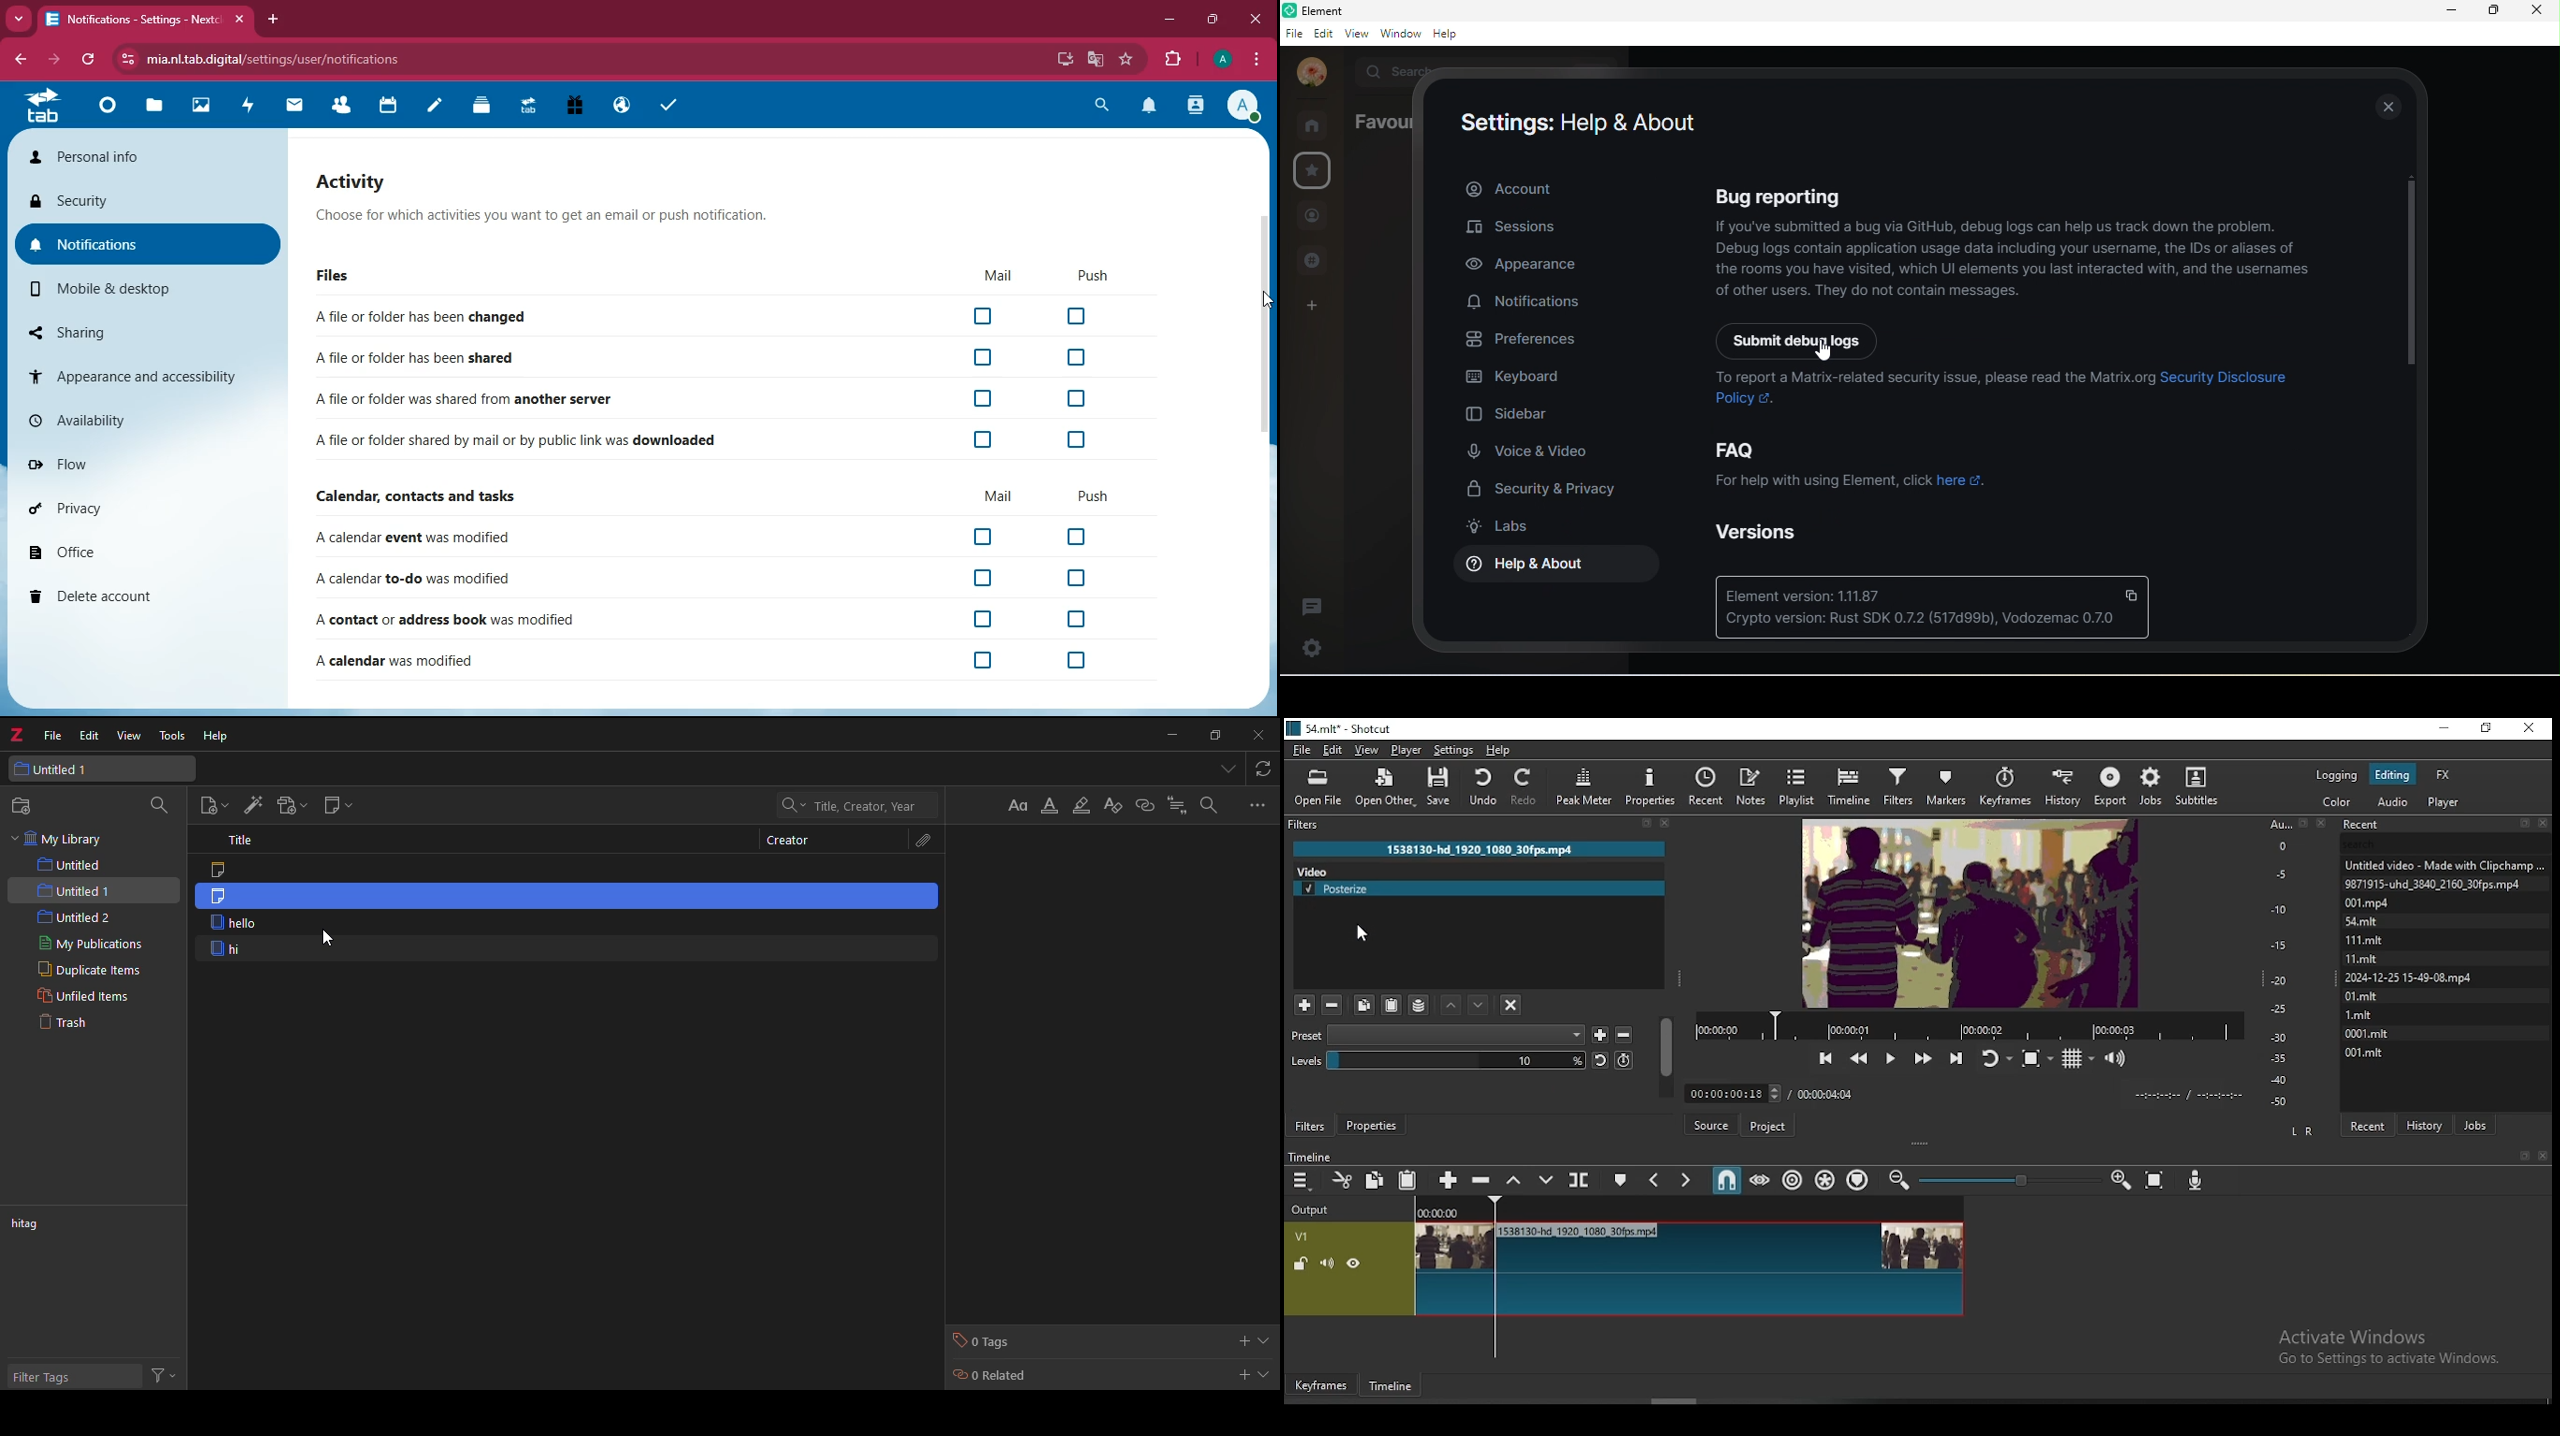 Image resolution: width=2576 pixels, height=1456 pixels. What do you see at coordinates (1485, 787) in the screenshot?
I see `undo` at bounding box center [1485, 787].